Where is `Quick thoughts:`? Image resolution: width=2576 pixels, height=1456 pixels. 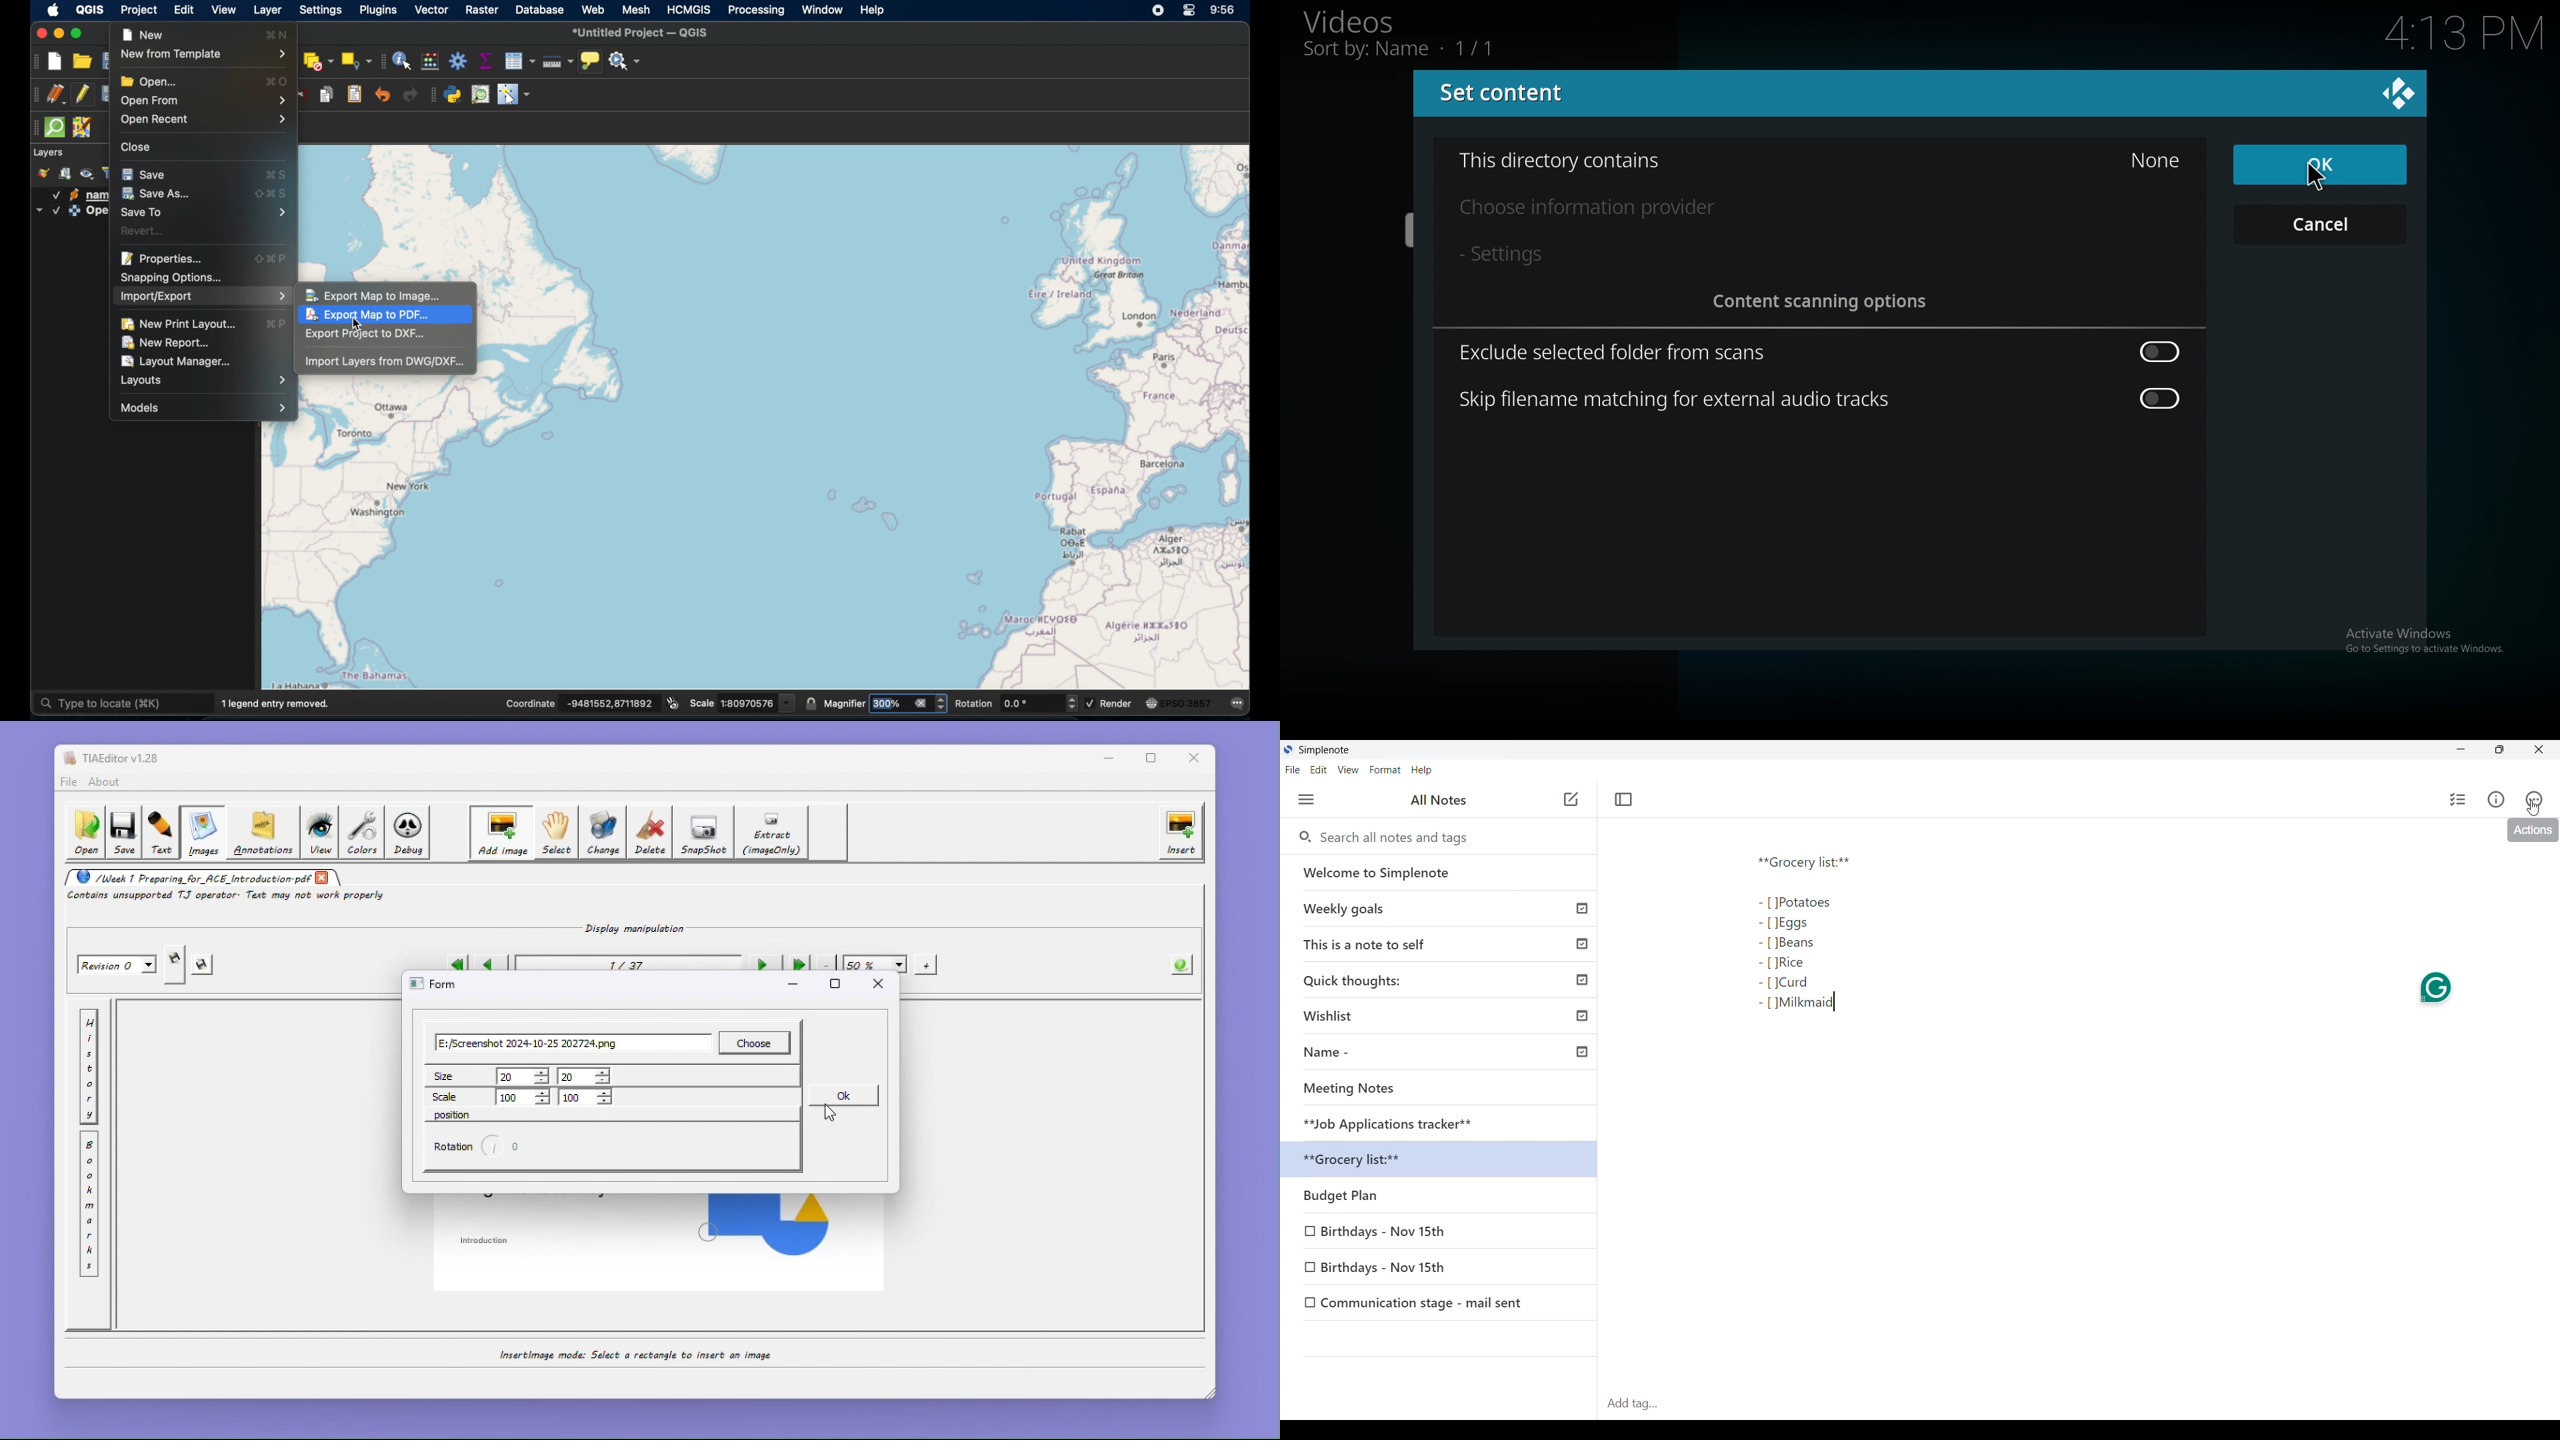 Quick thoughts: is located at coordinates (1444, 982).